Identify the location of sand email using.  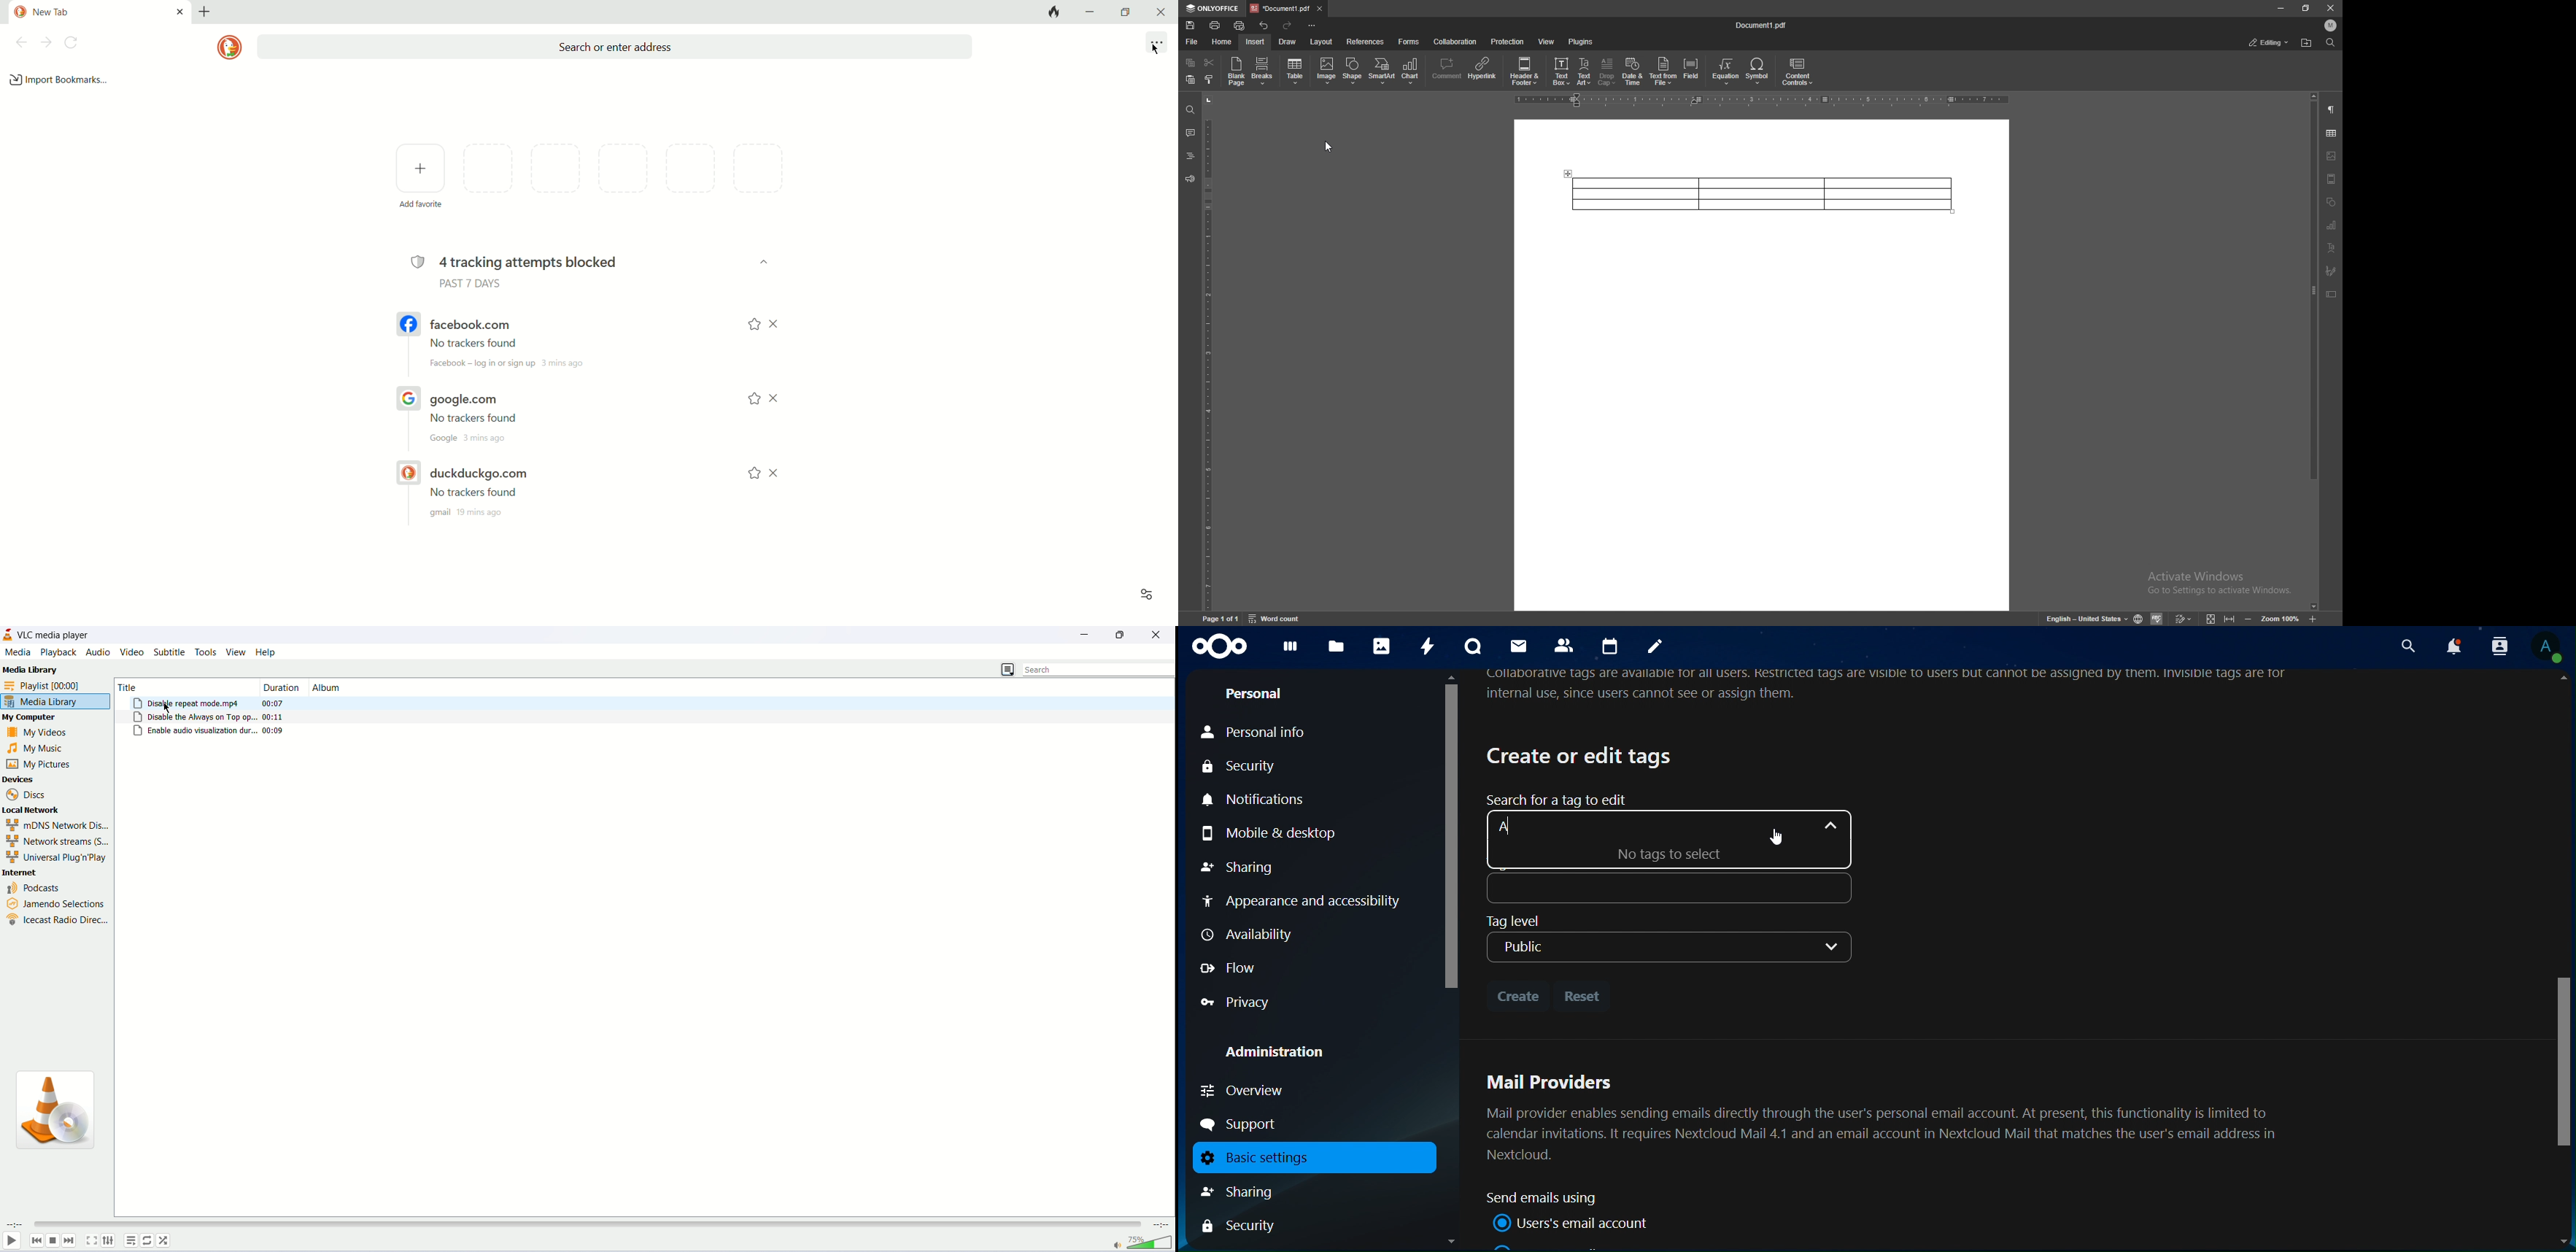
(1548, 1198).